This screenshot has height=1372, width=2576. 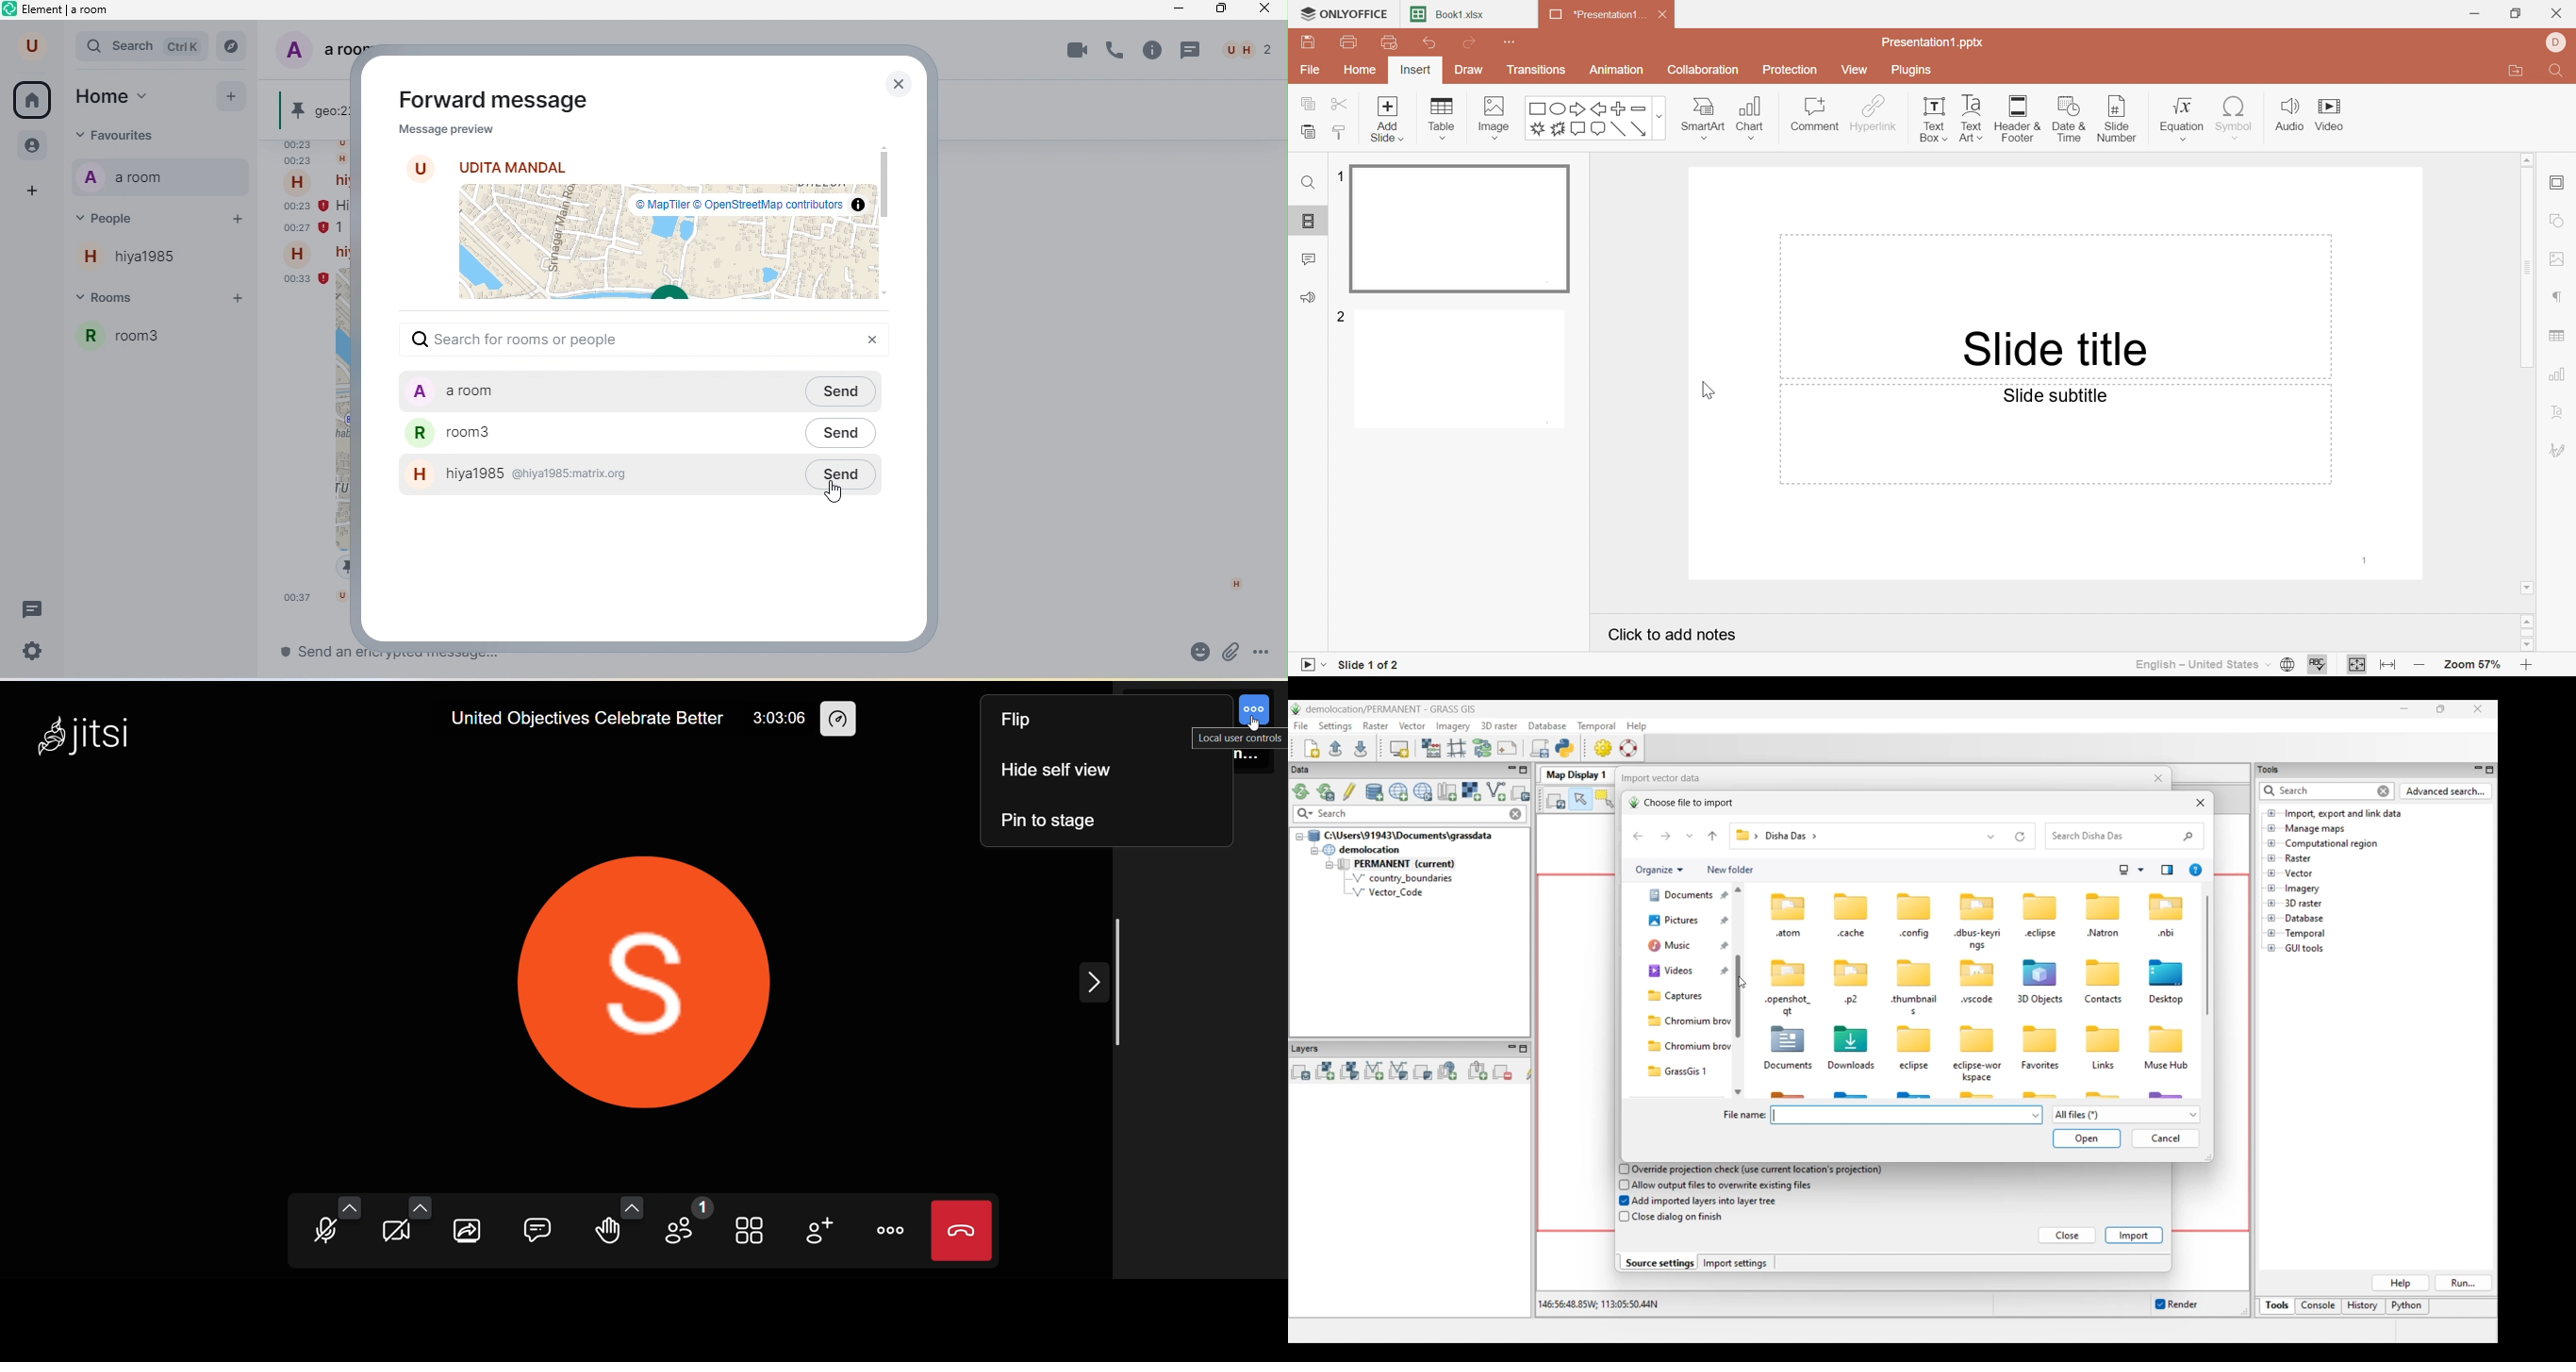 What do you see at coordinates (130, 217) in the screenshot?
I see `people` at bounding box center [130, 217].